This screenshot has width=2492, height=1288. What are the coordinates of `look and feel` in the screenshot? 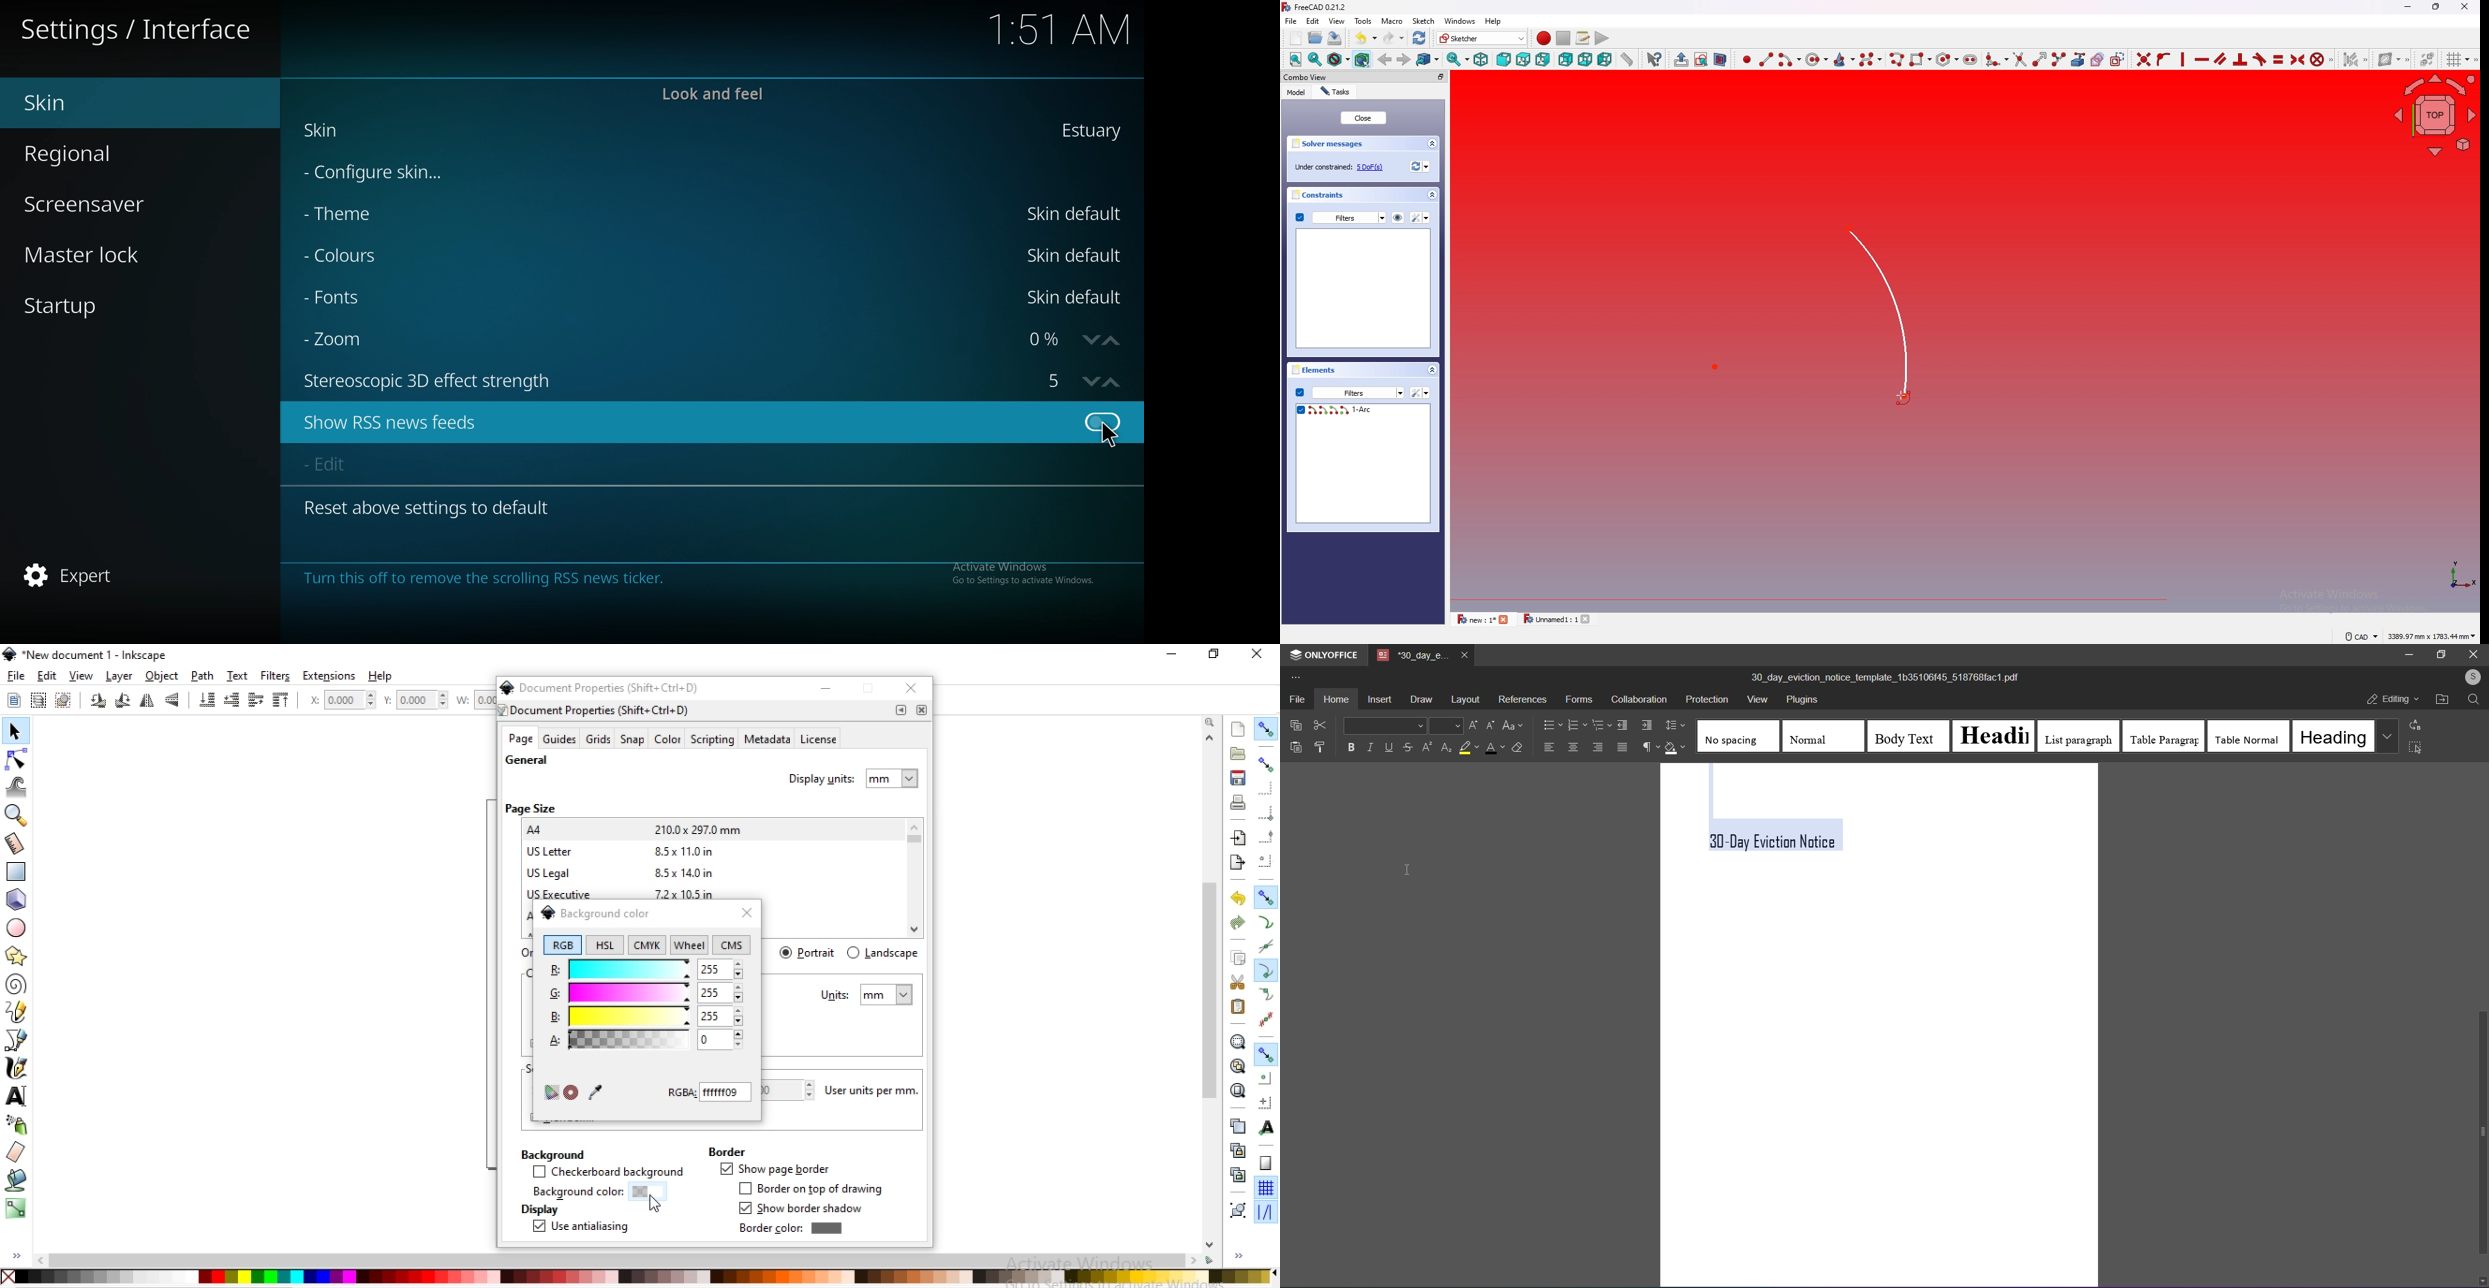 It's located at (713, 94).